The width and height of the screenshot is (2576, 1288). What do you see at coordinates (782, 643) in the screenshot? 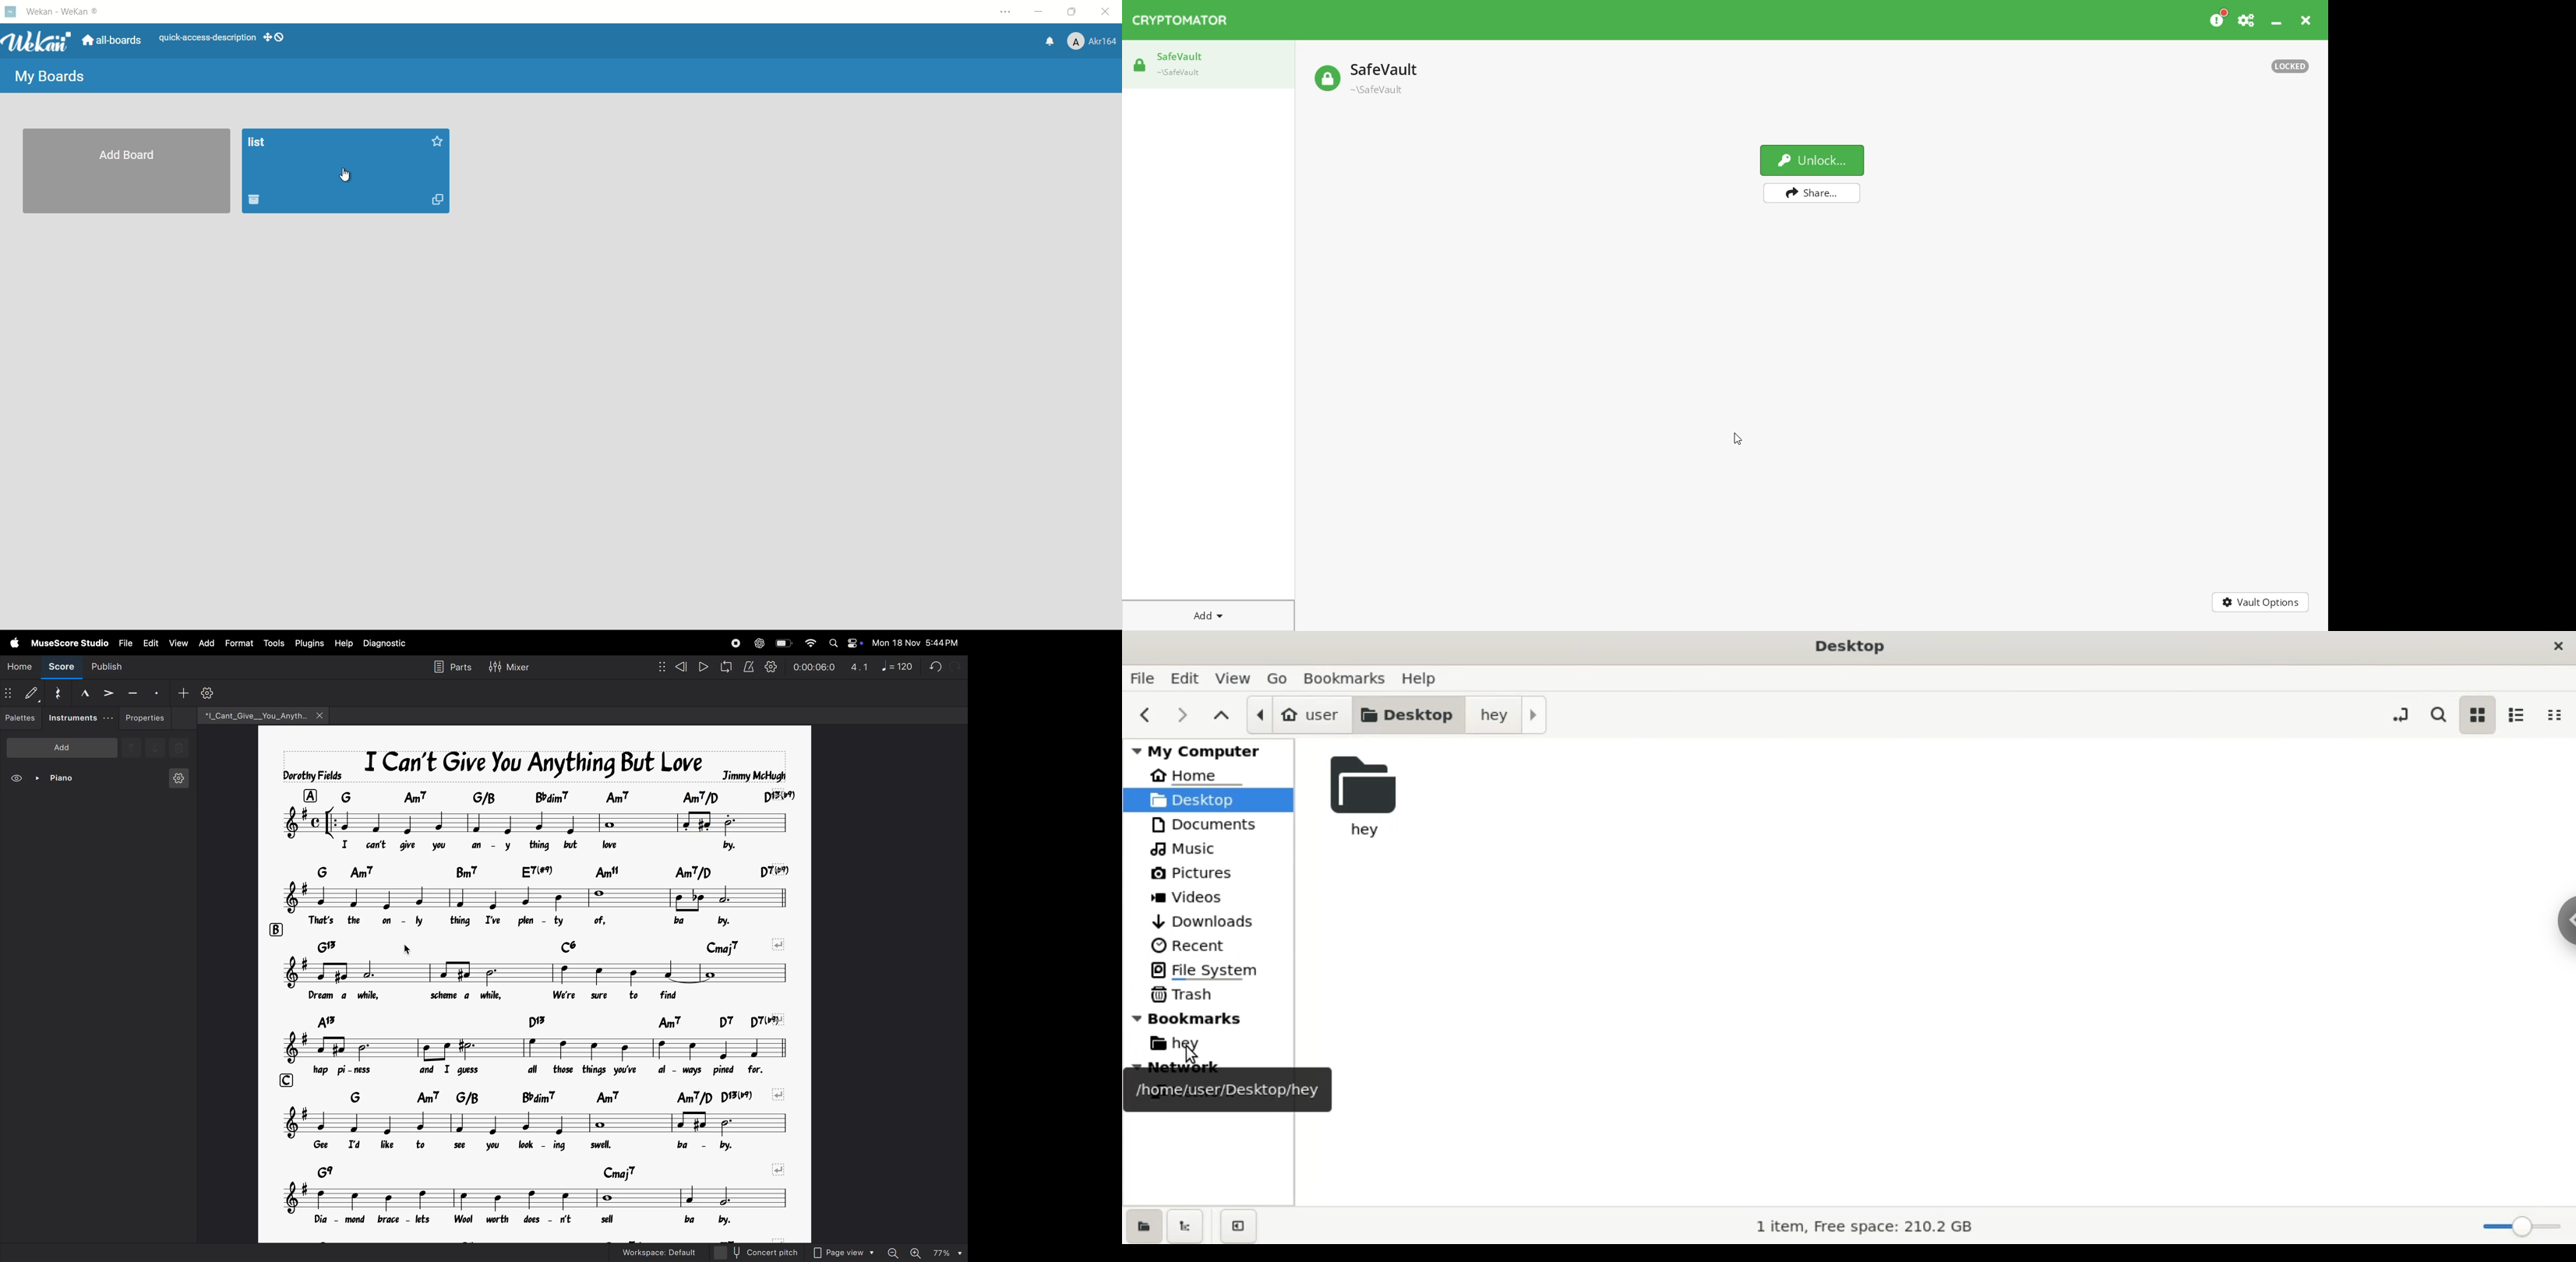
I see `battery` at bounding box center [782, 643].